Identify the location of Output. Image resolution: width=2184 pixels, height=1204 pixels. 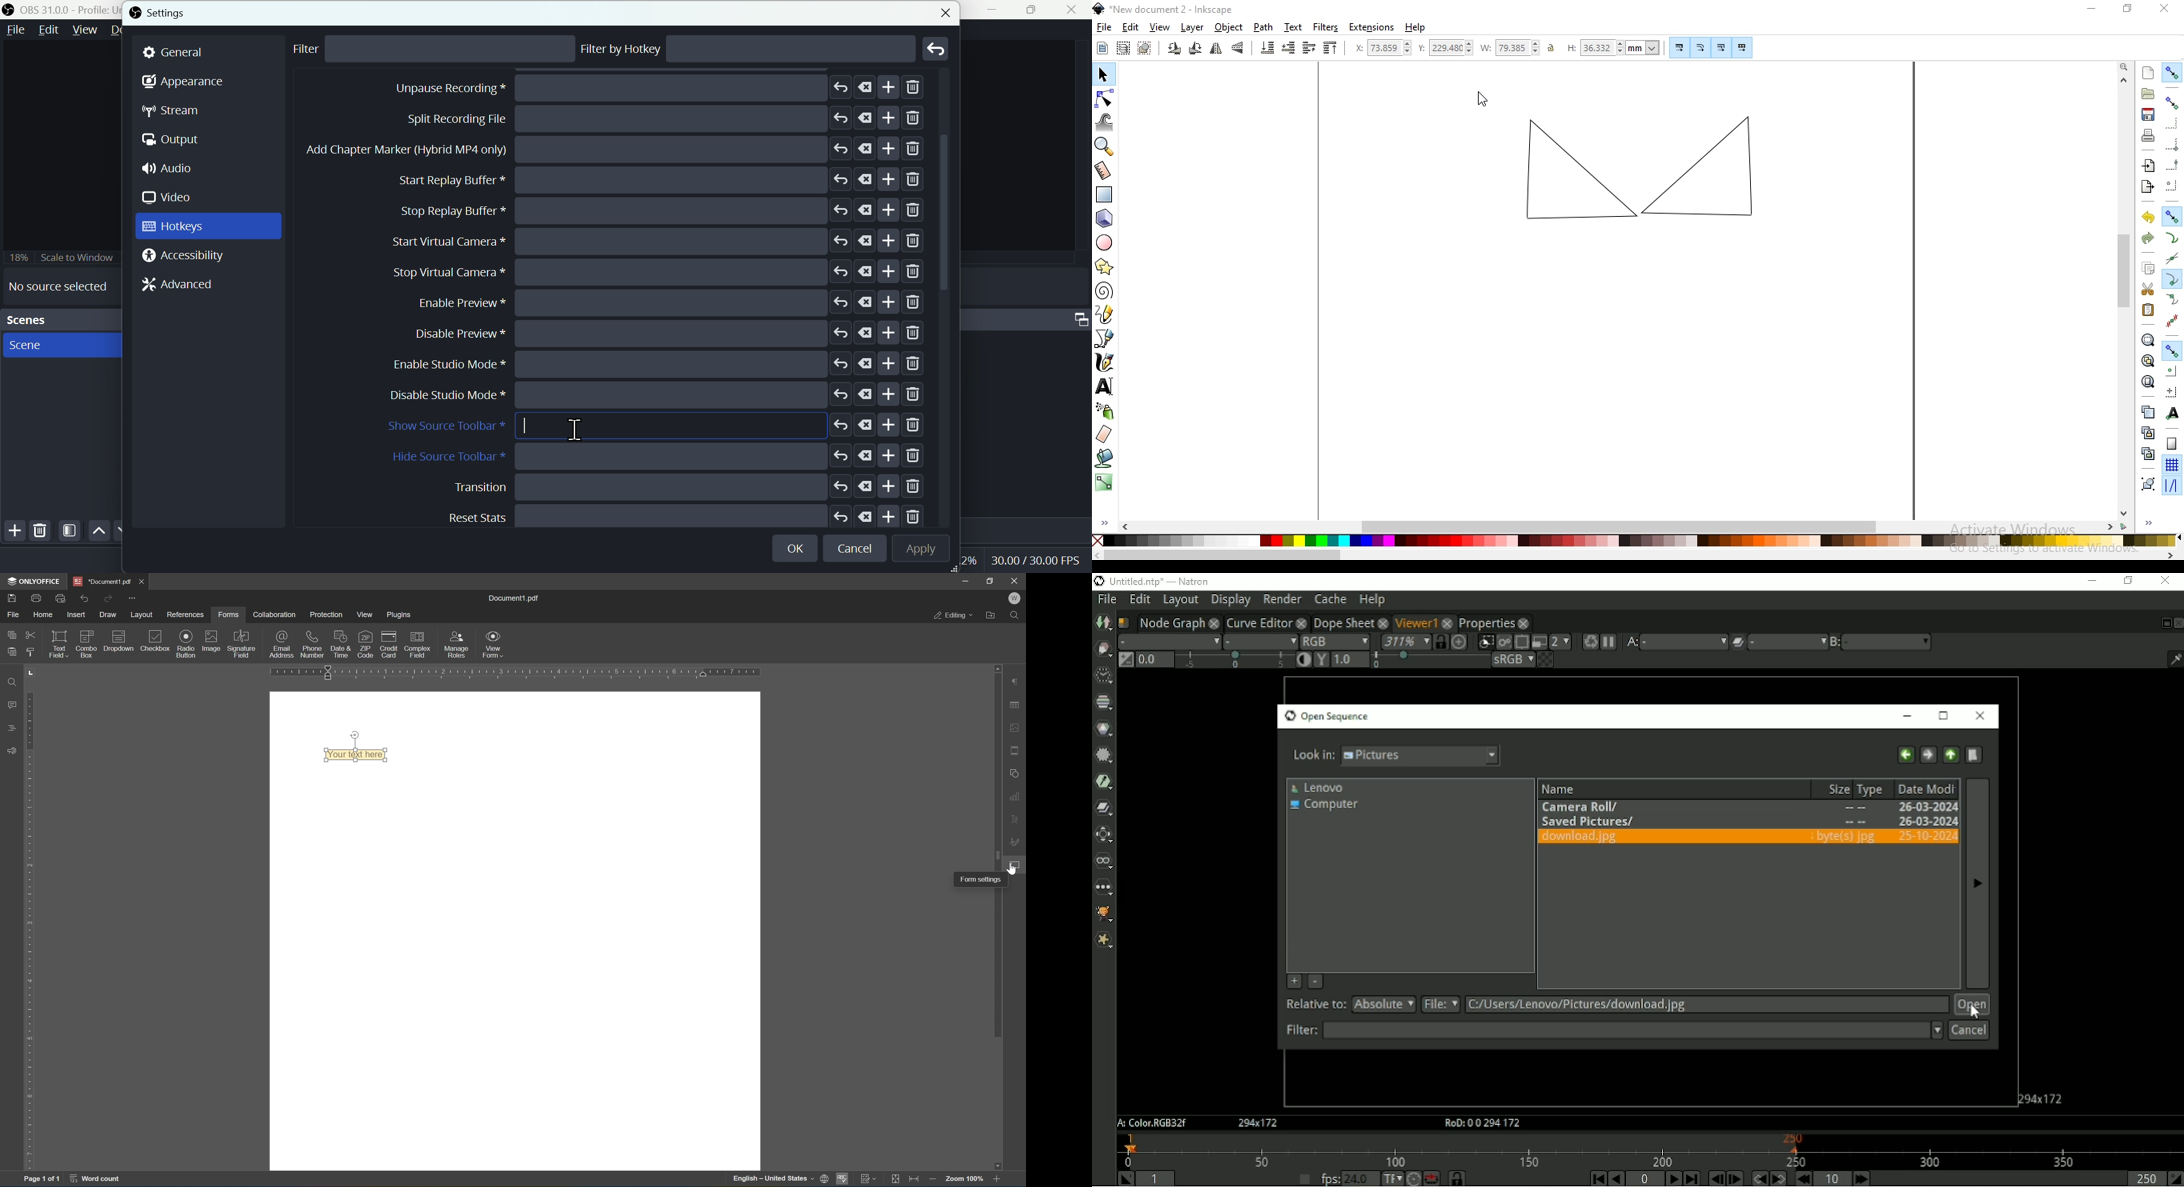
(177, 141).